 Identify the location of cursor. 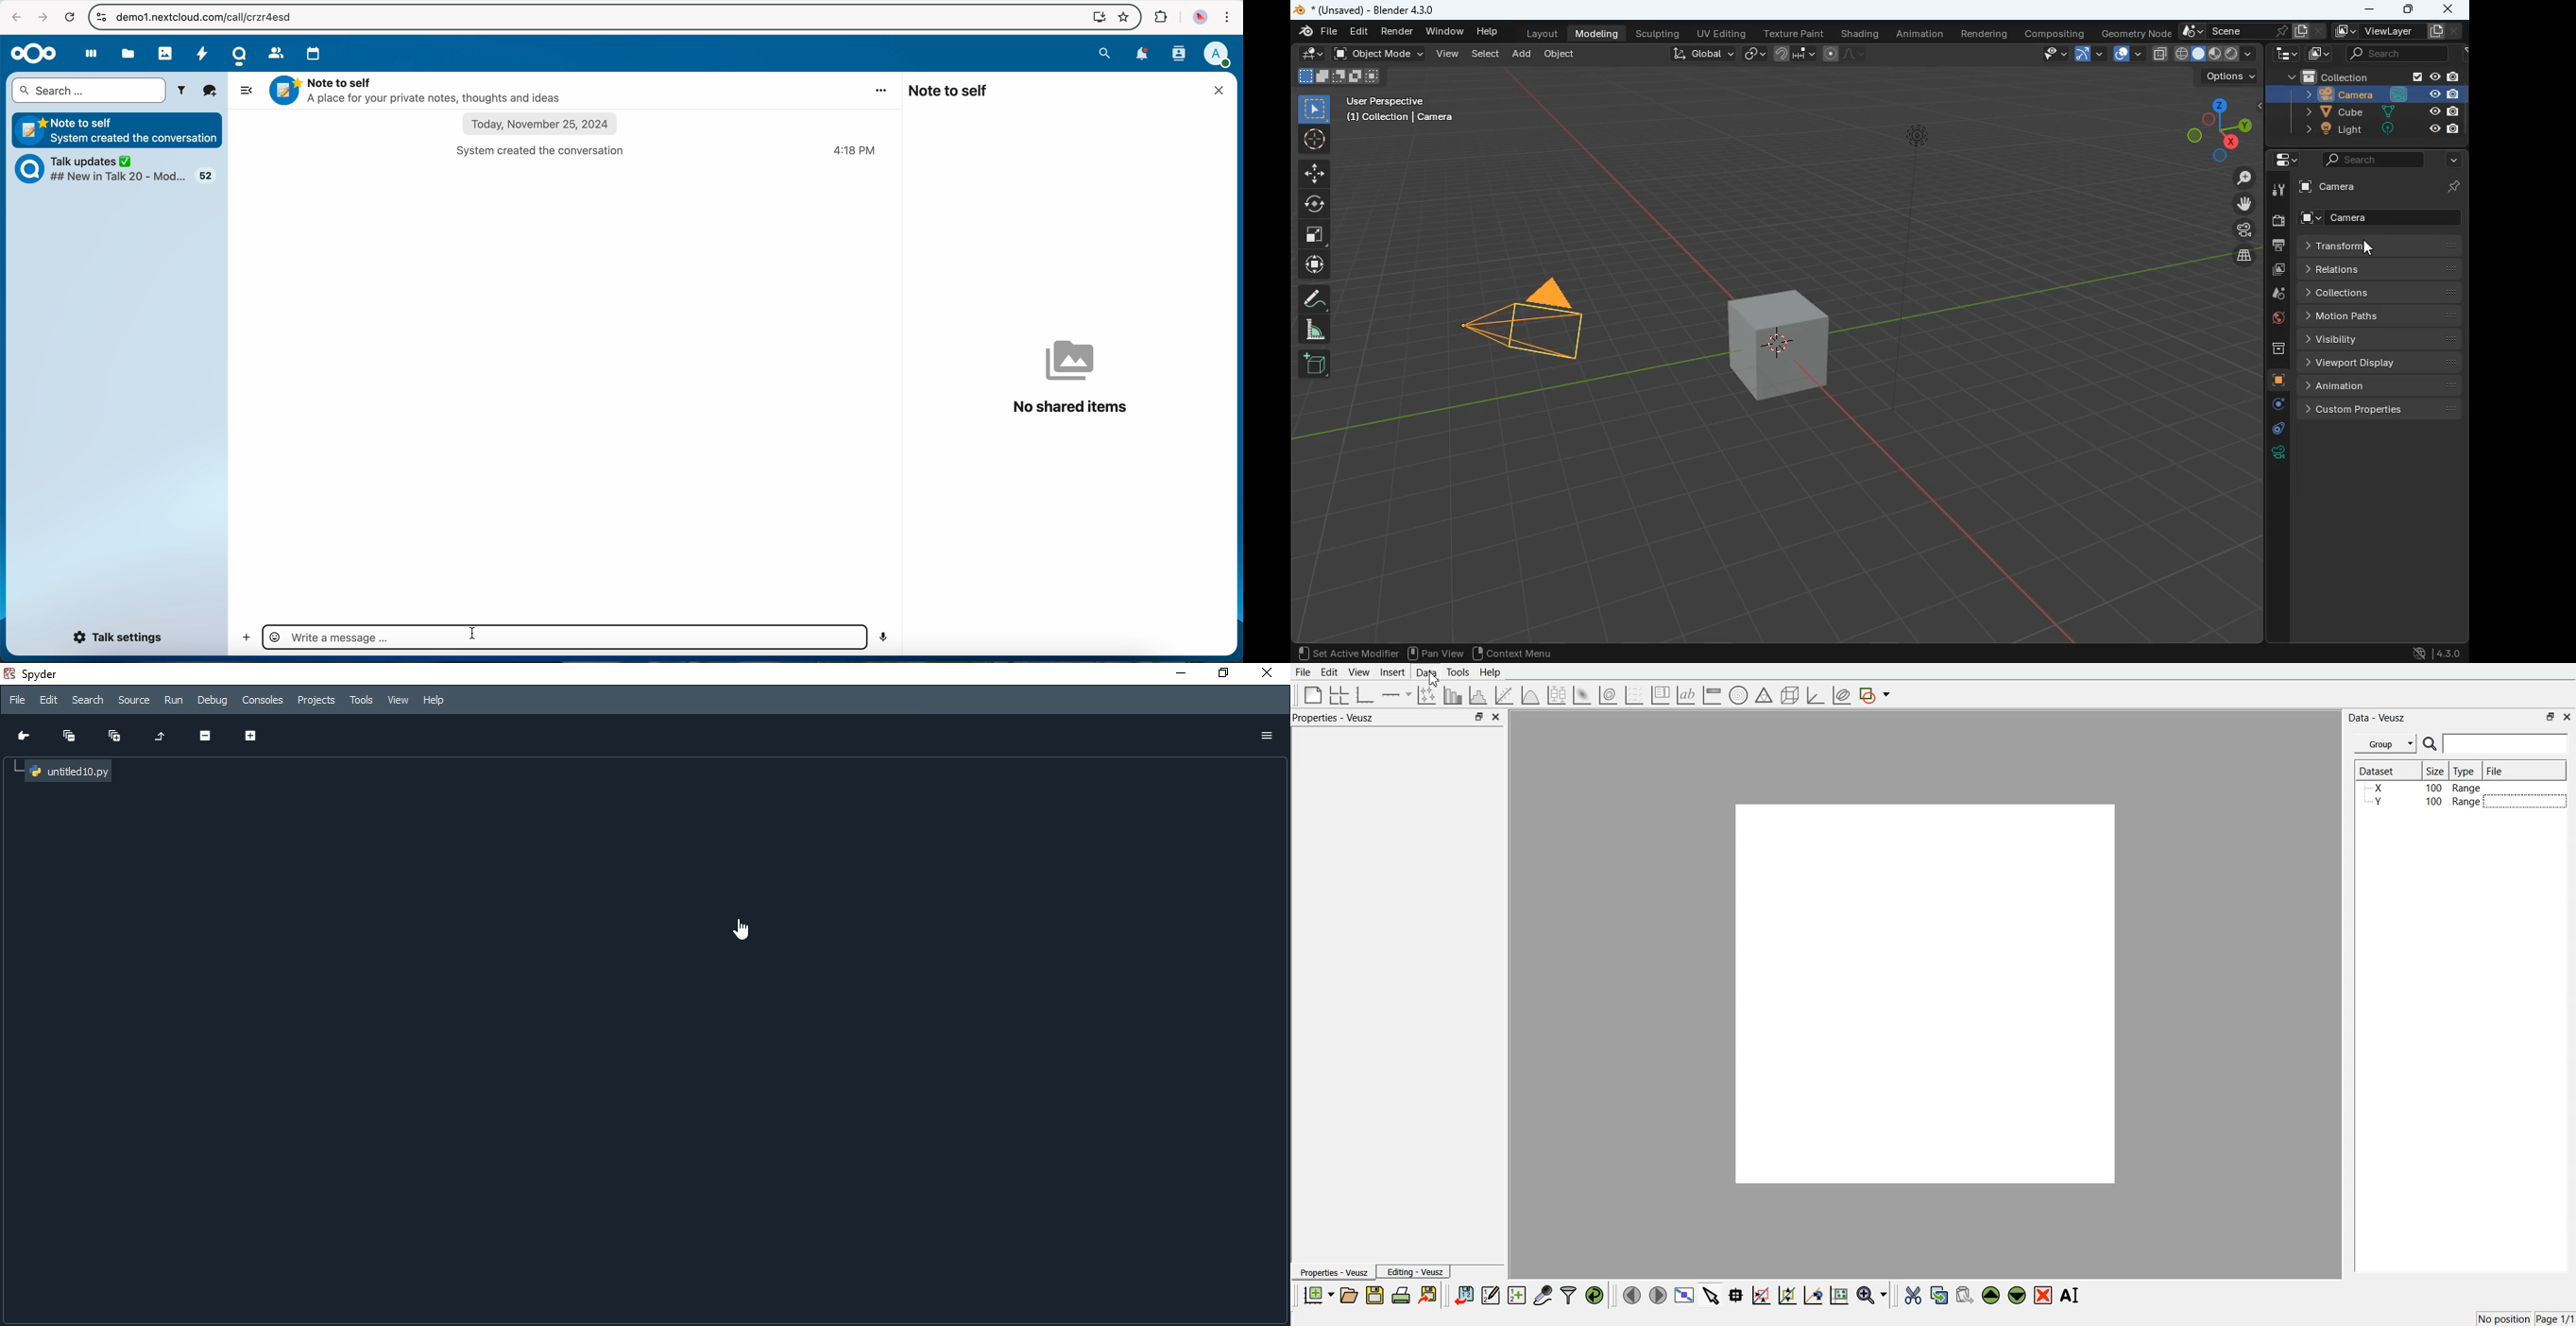
(474, 633).